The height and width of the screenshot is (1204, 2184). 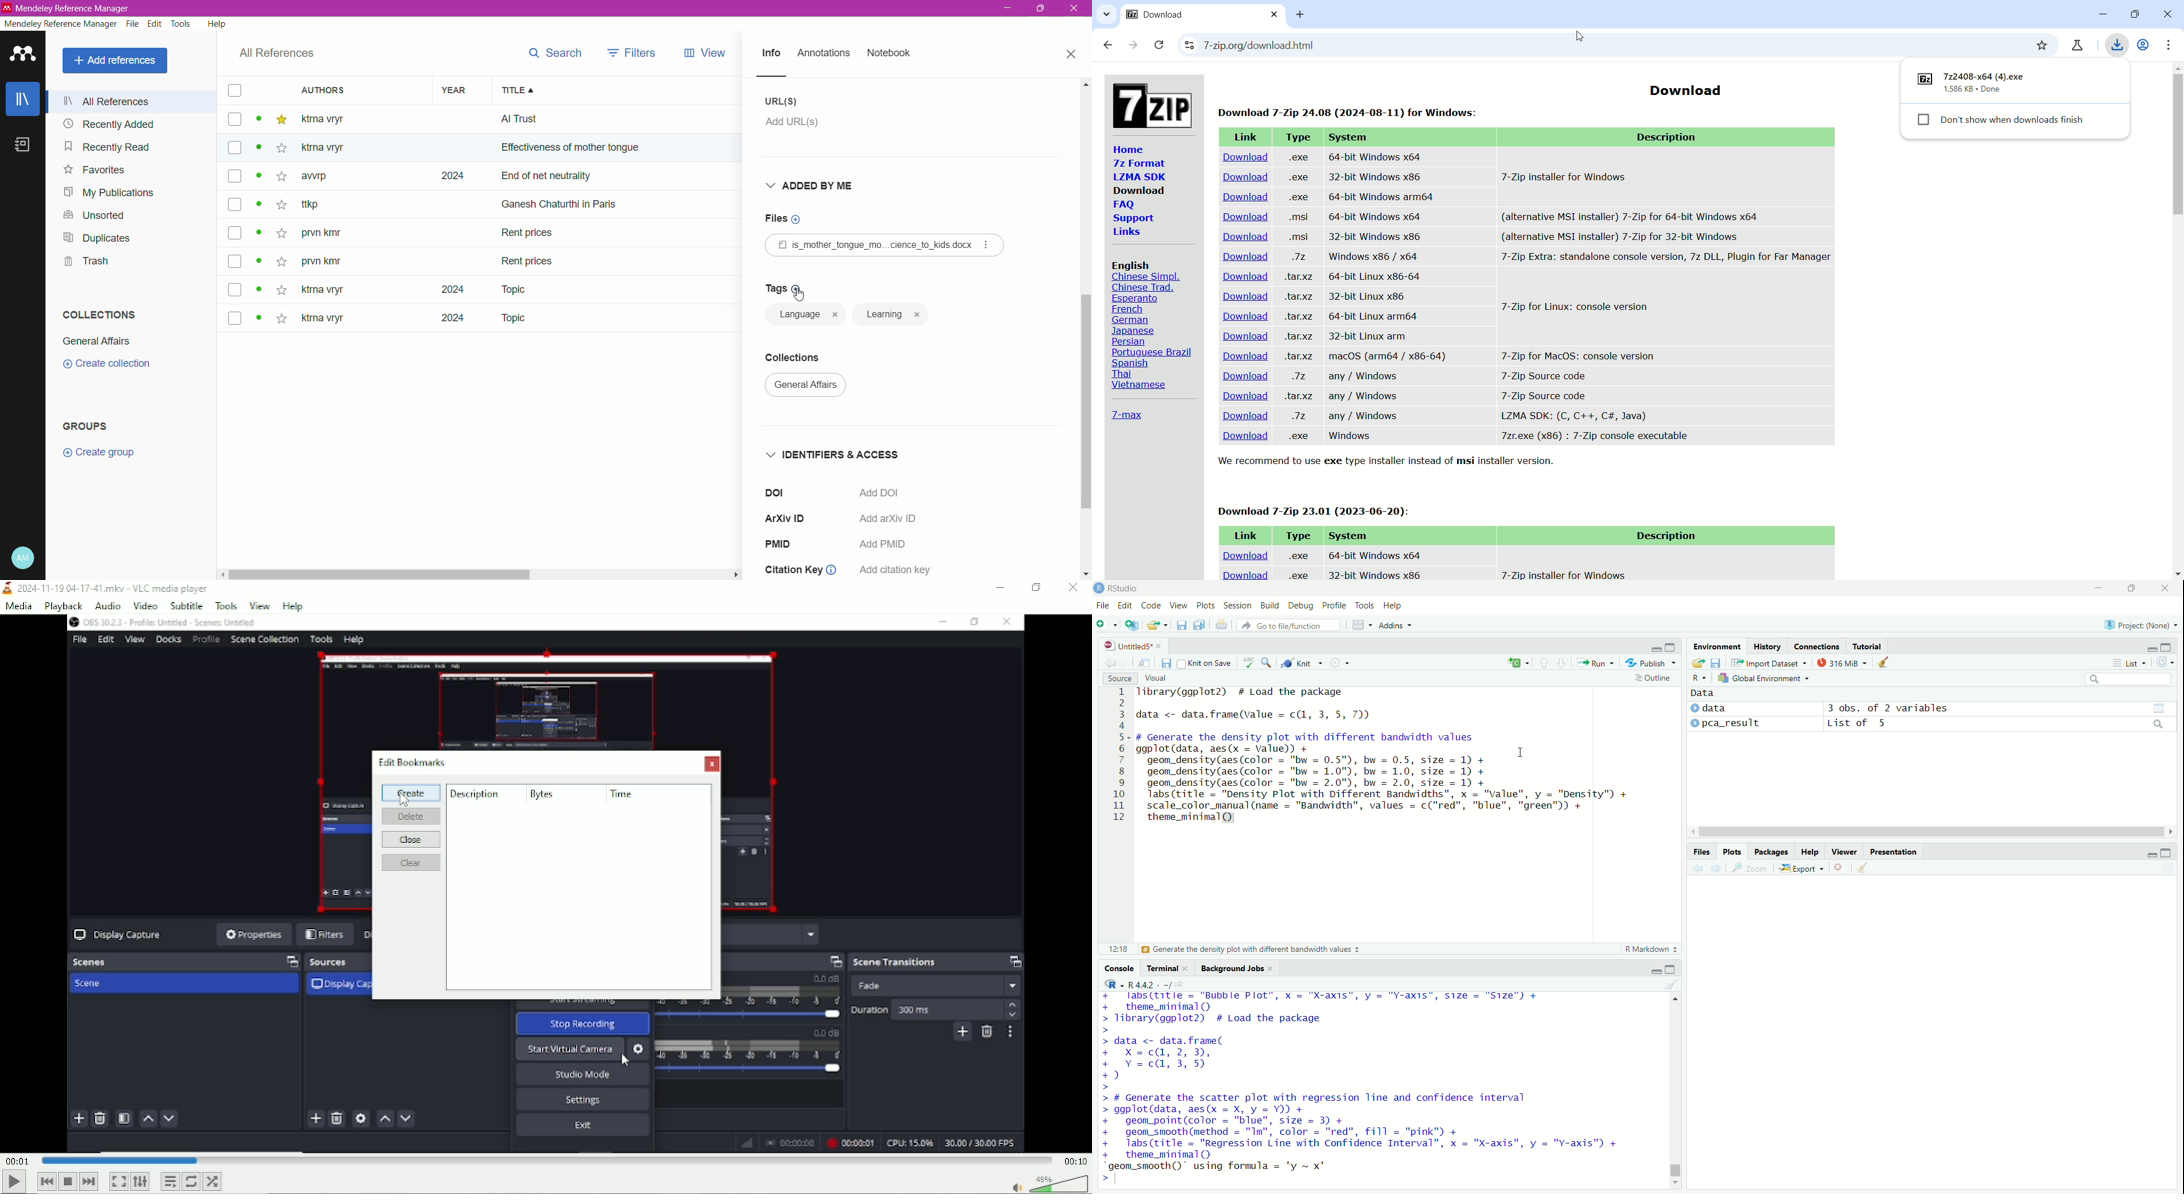 I want to click on Plots, so click(x=1732, y=852).